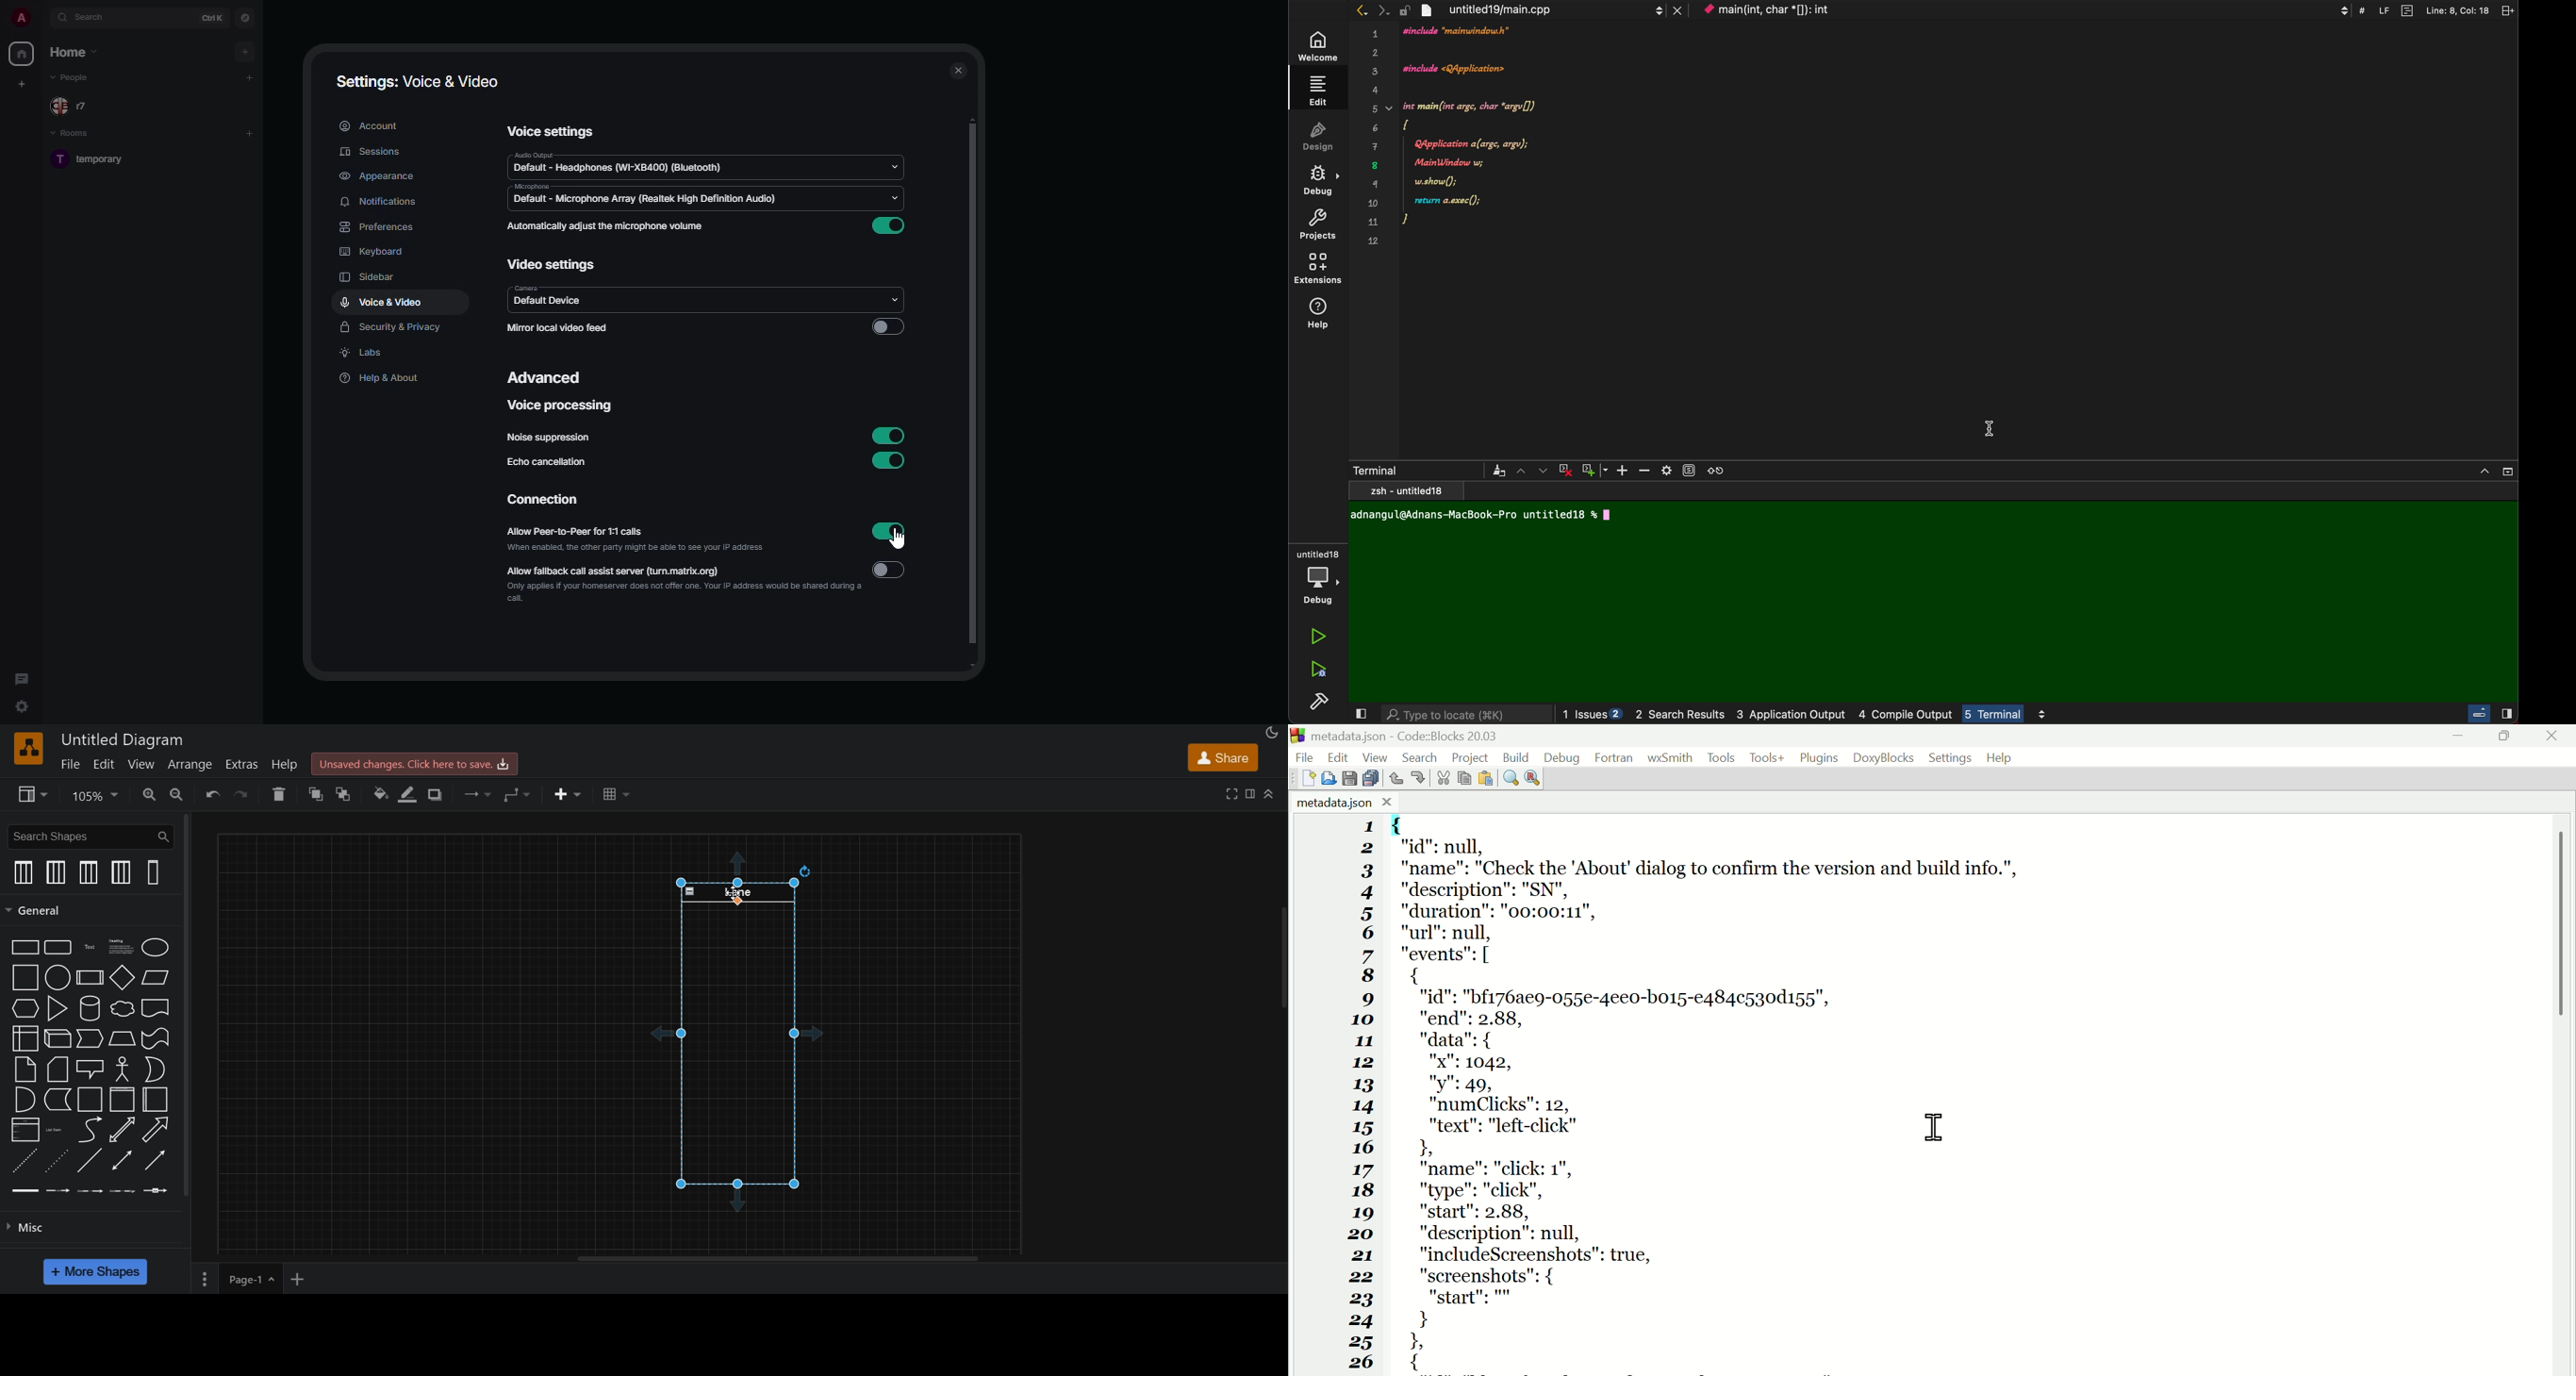  I want to click on close, so click(1359, 715).